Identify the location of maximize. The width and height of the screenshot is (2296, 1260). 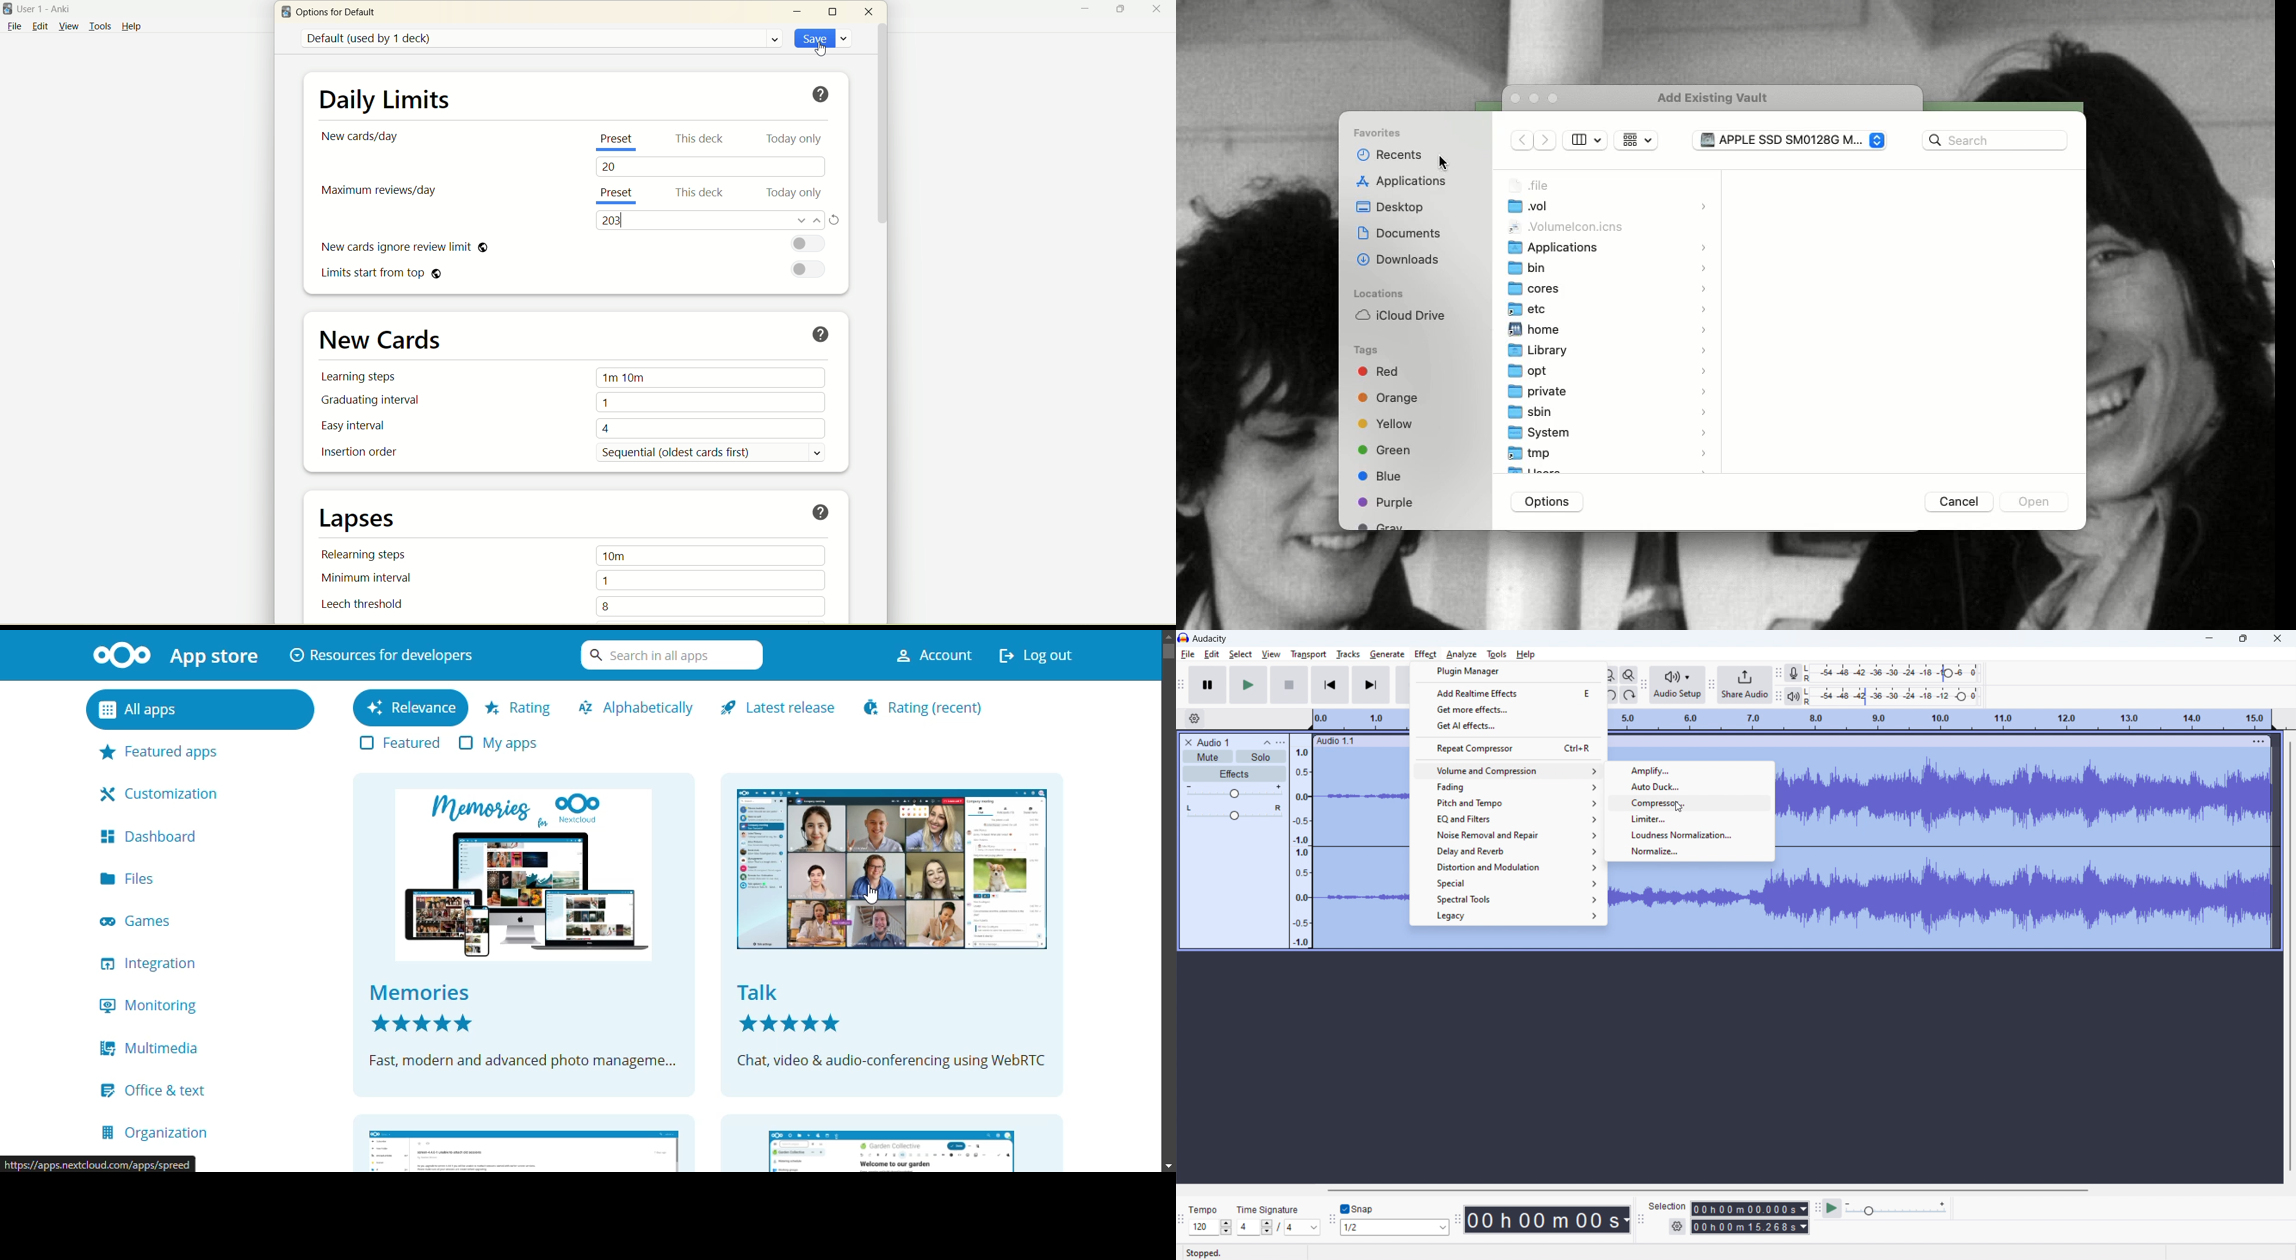
(835, 10).